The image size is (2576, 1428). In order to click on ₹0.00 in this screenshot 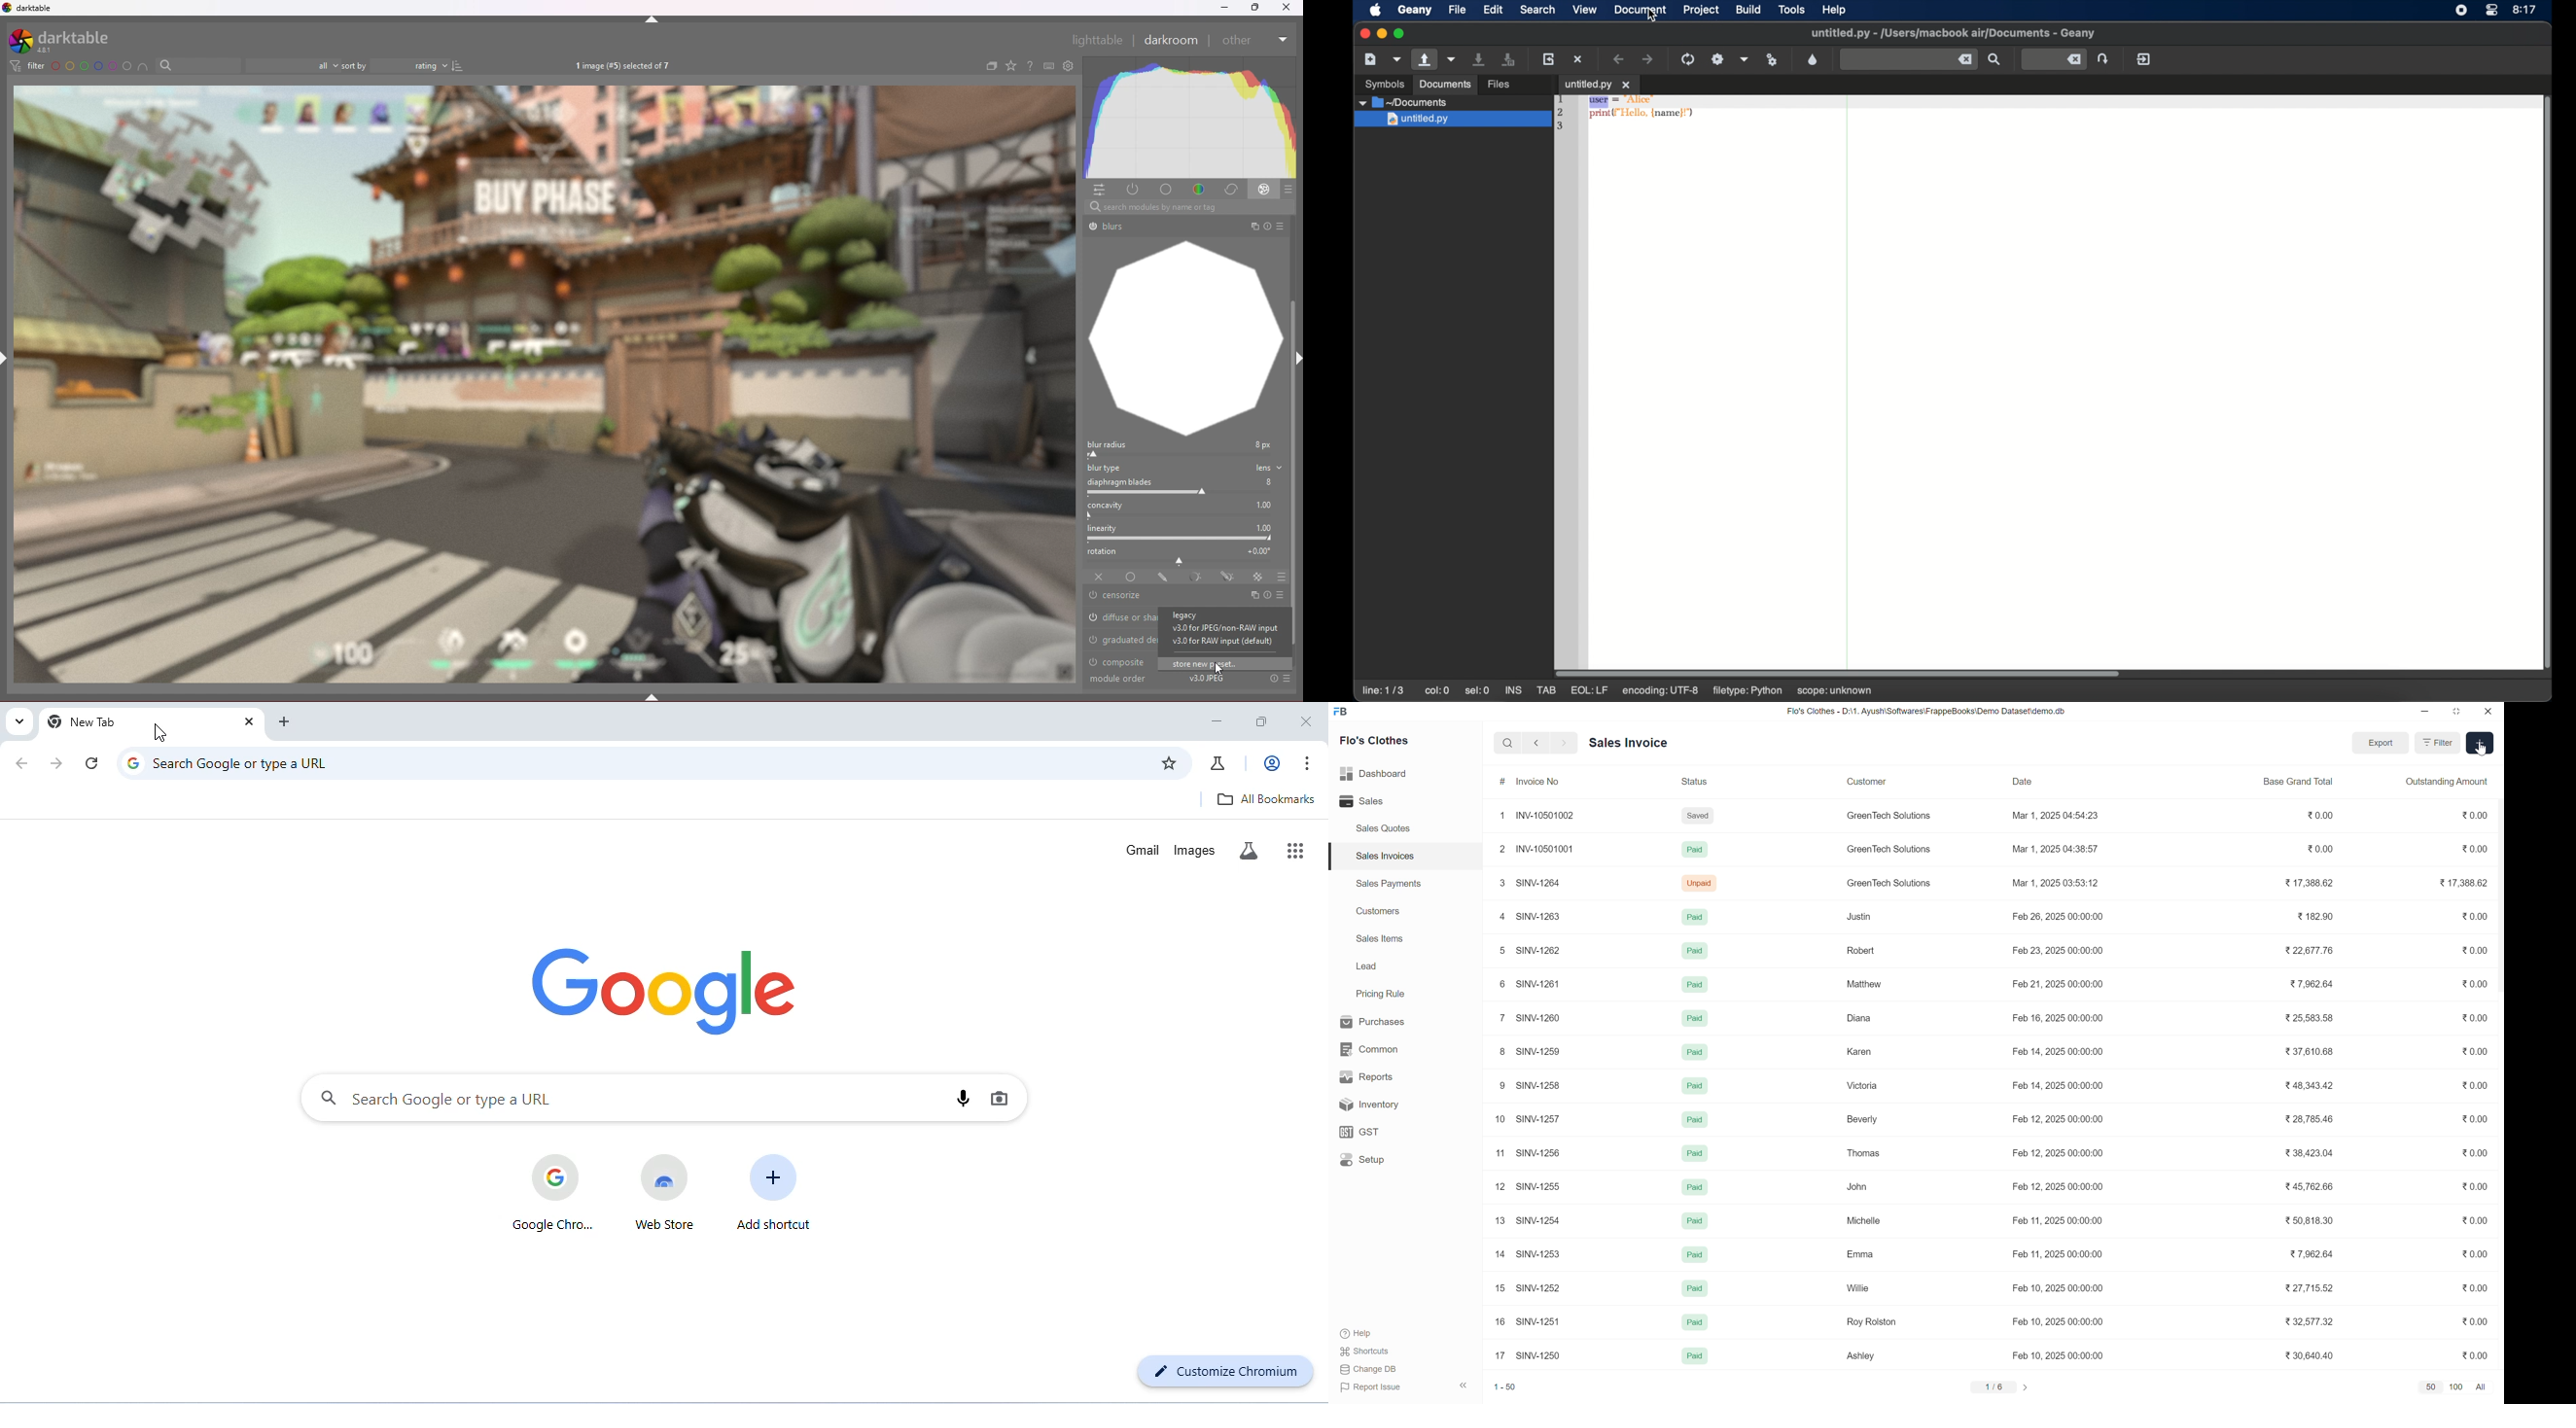, I will do `click(2472, 1088)`.